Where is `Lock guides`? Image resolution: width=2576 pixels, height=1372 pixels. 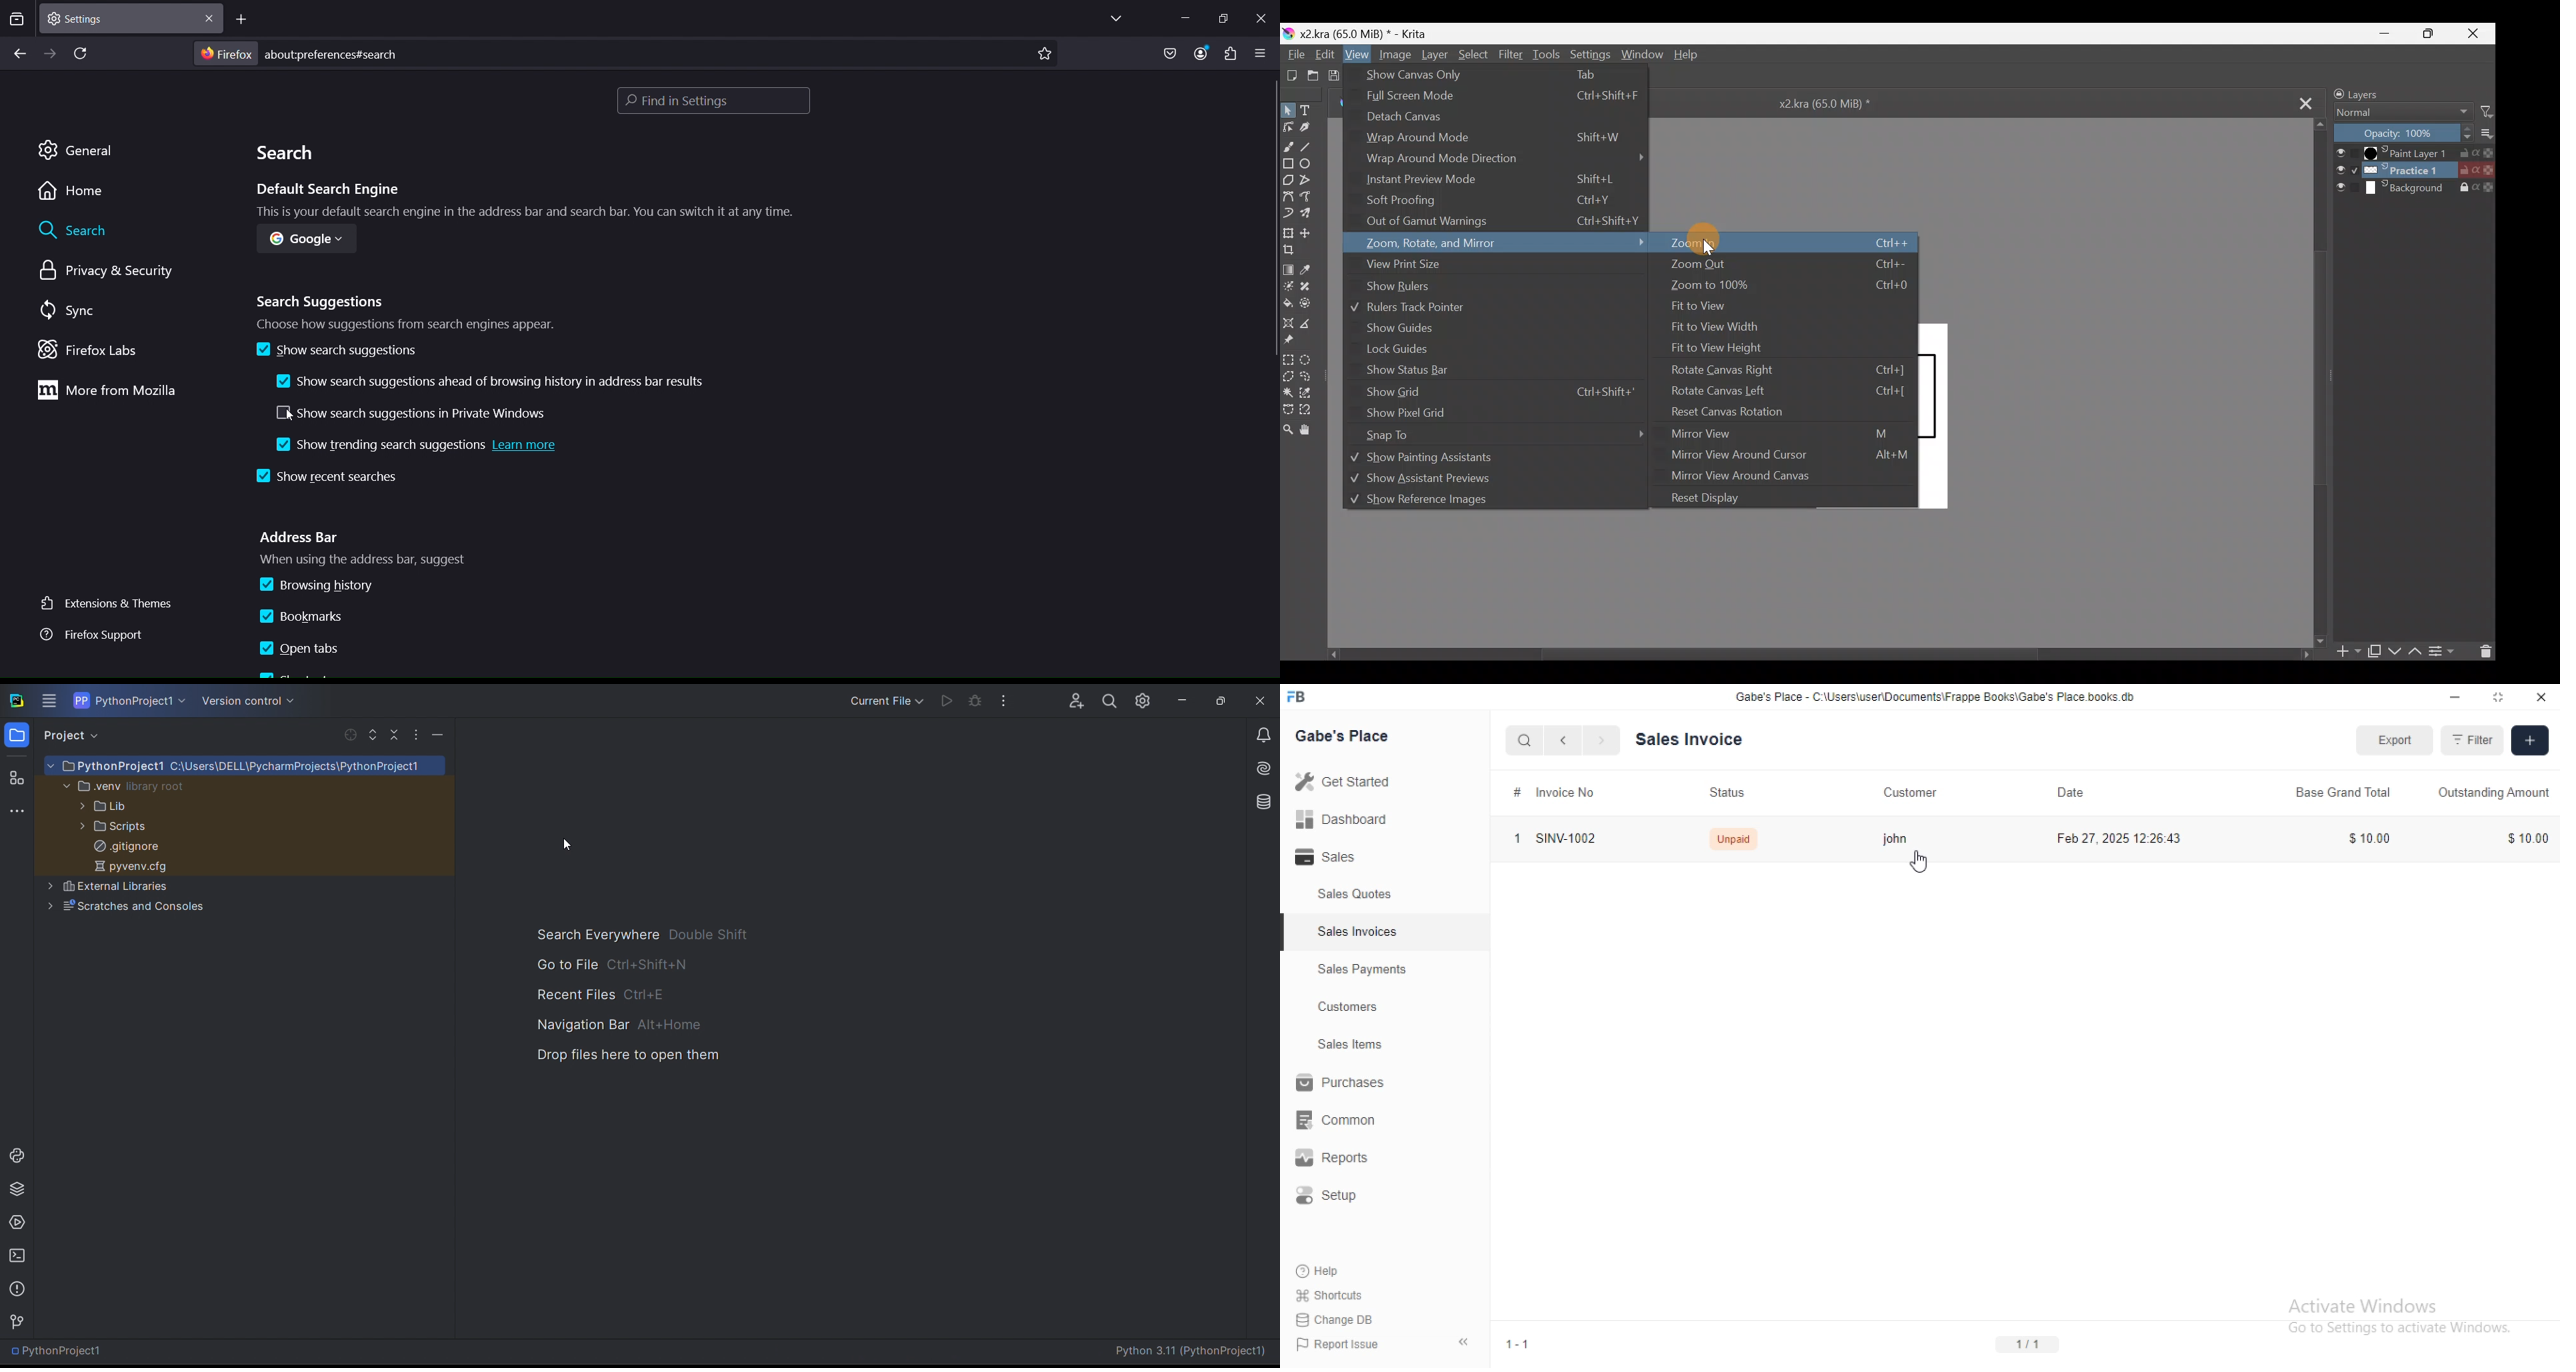 Lock guides is located at coordinates (1396, 349).